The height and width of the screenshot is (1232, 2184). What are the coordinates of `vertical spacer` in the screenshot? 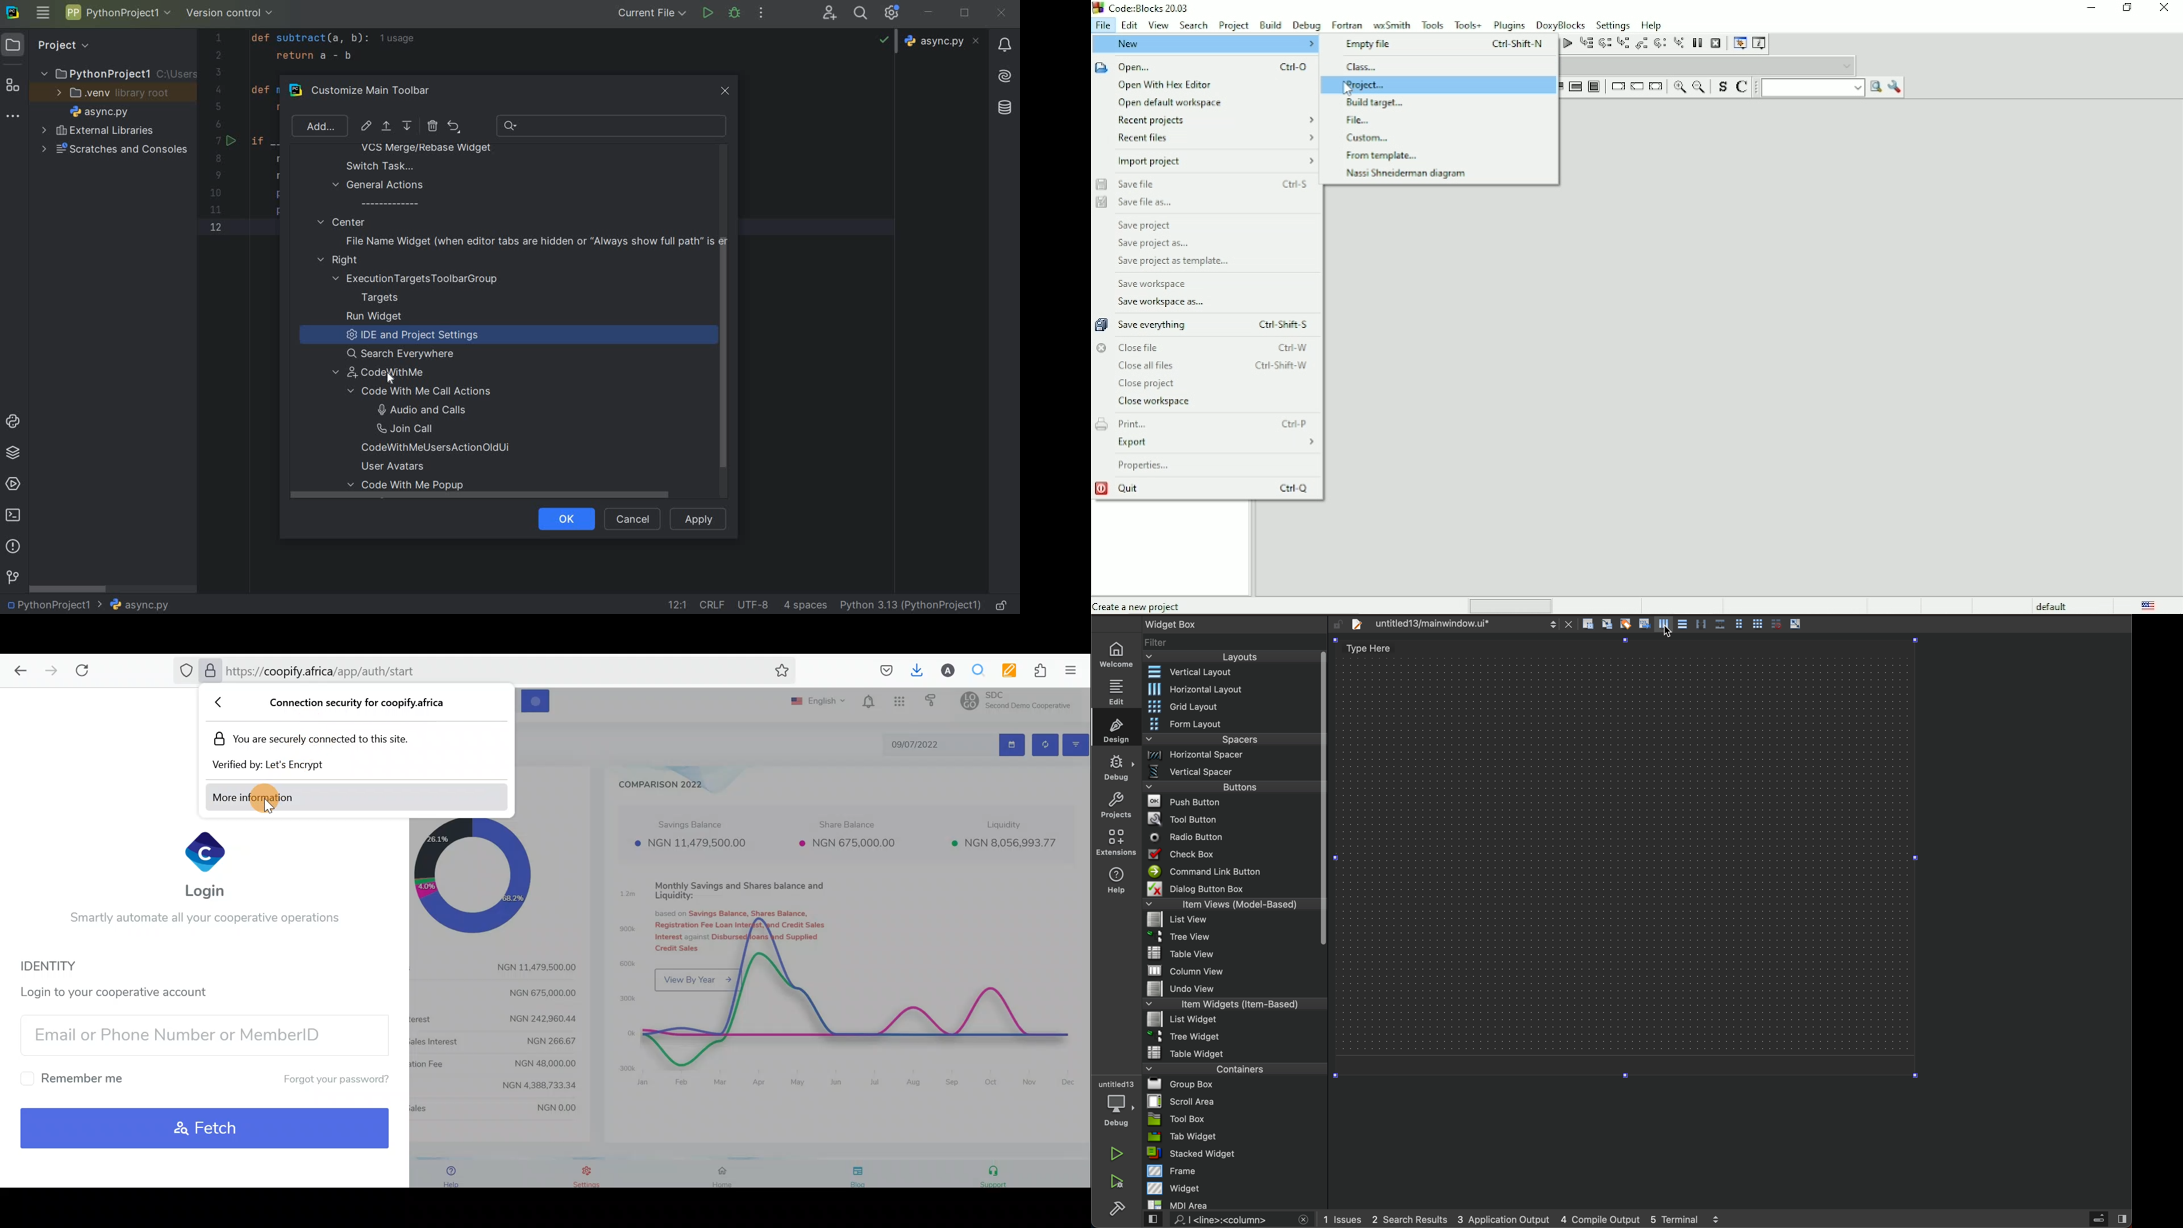 It's located at (1232, 771).